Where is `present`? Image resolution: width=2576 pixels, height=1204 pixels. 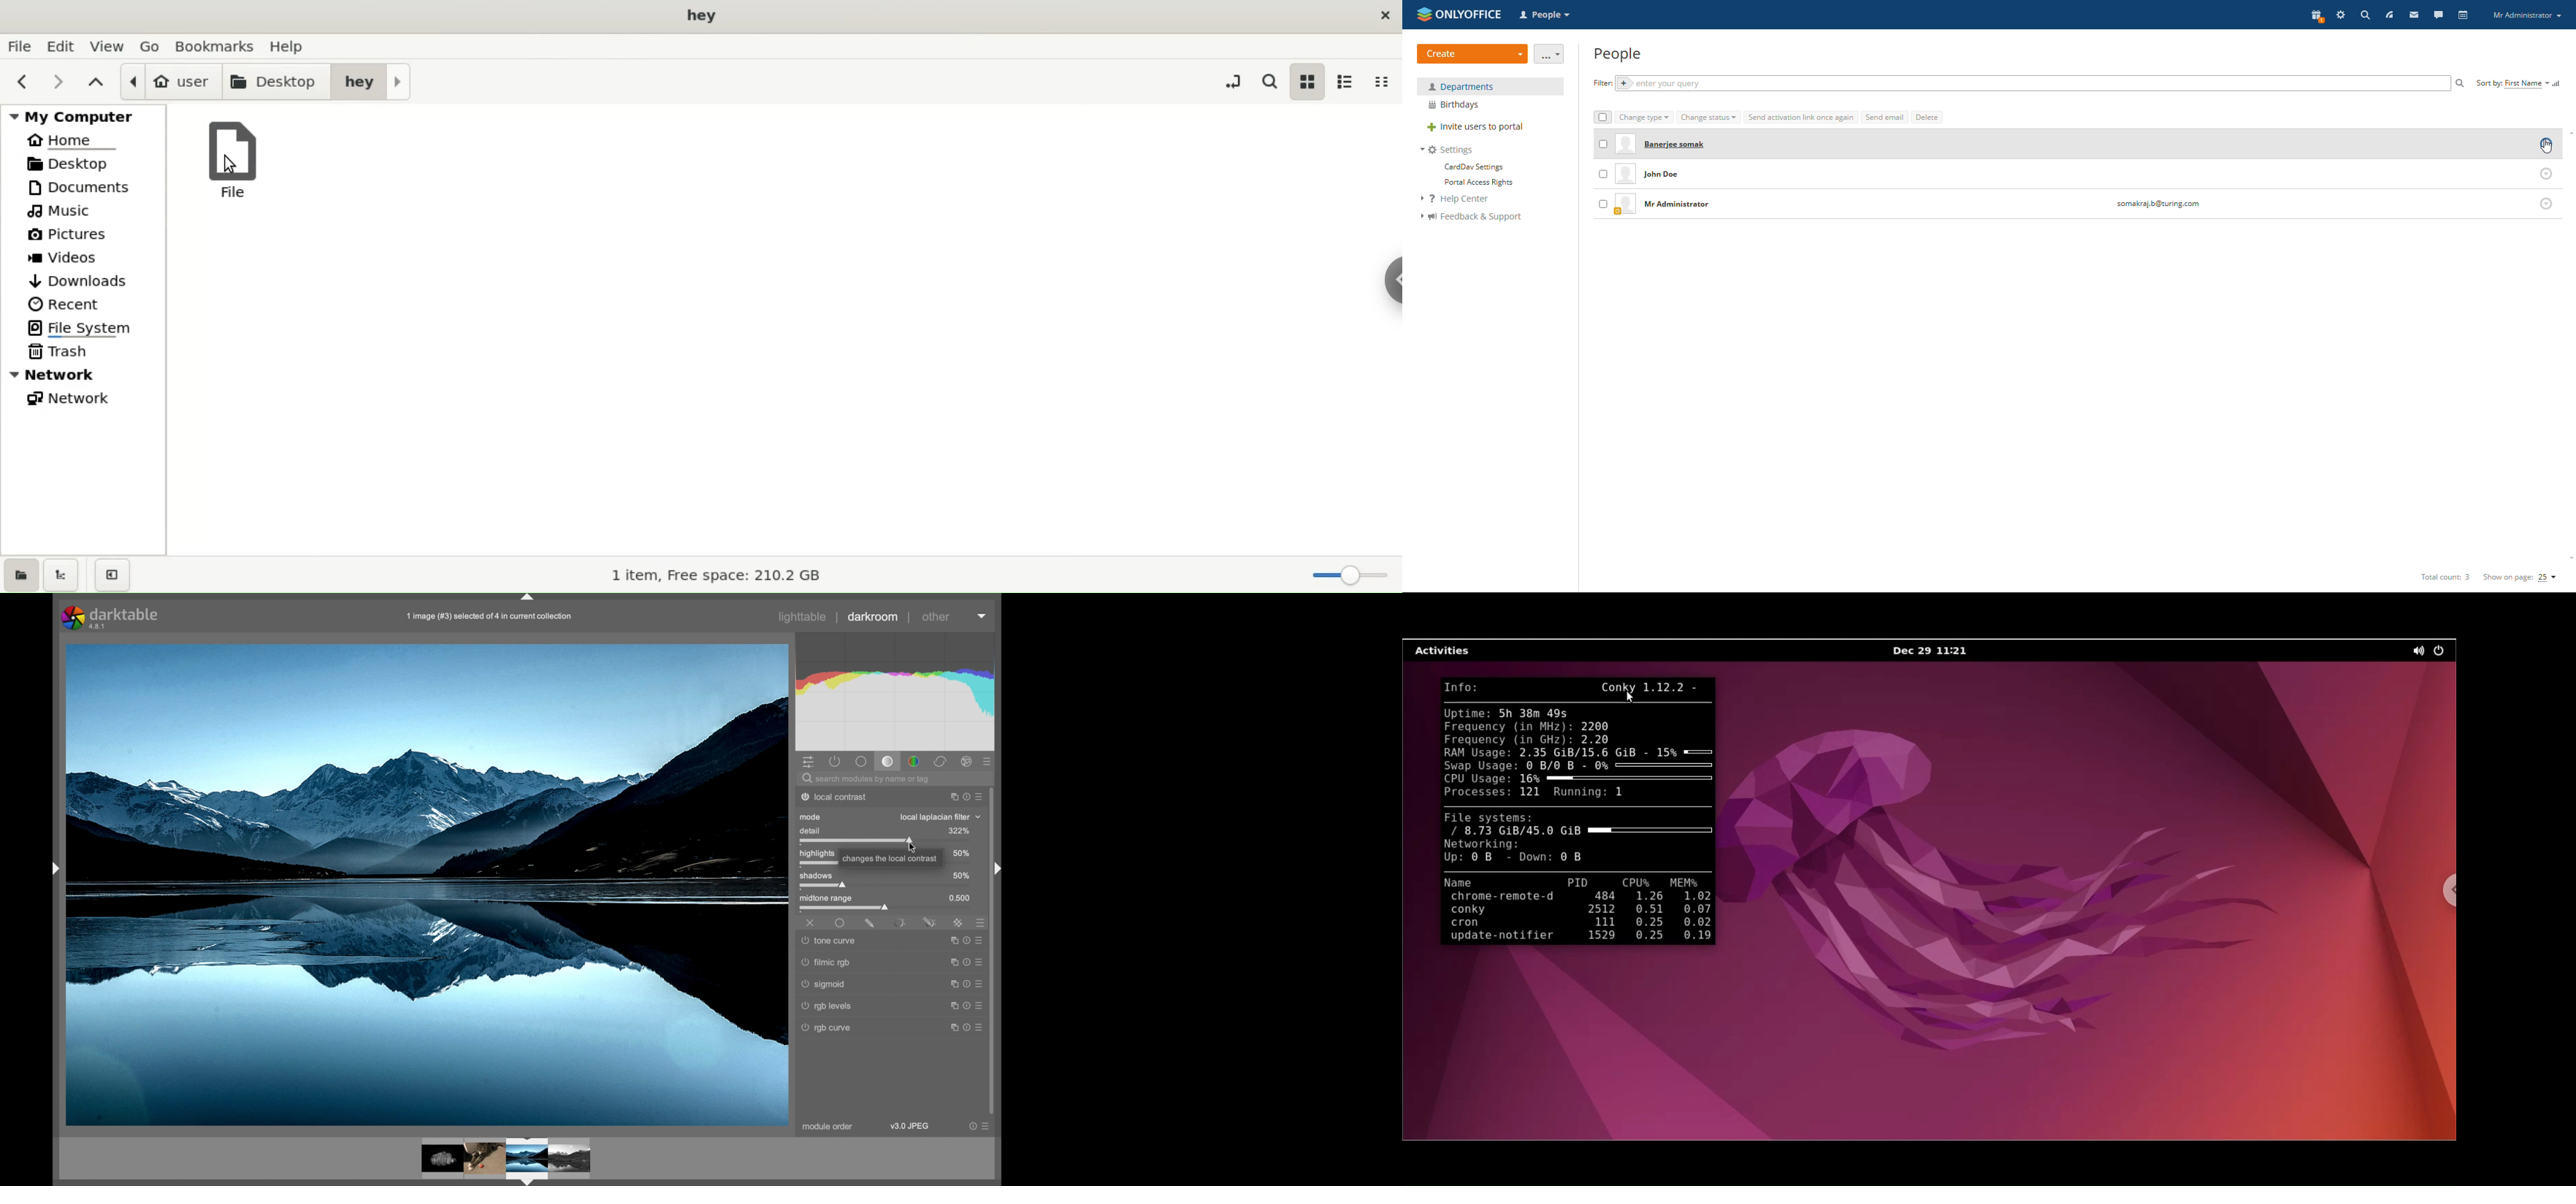
present is located at coordinates (2316, 17).